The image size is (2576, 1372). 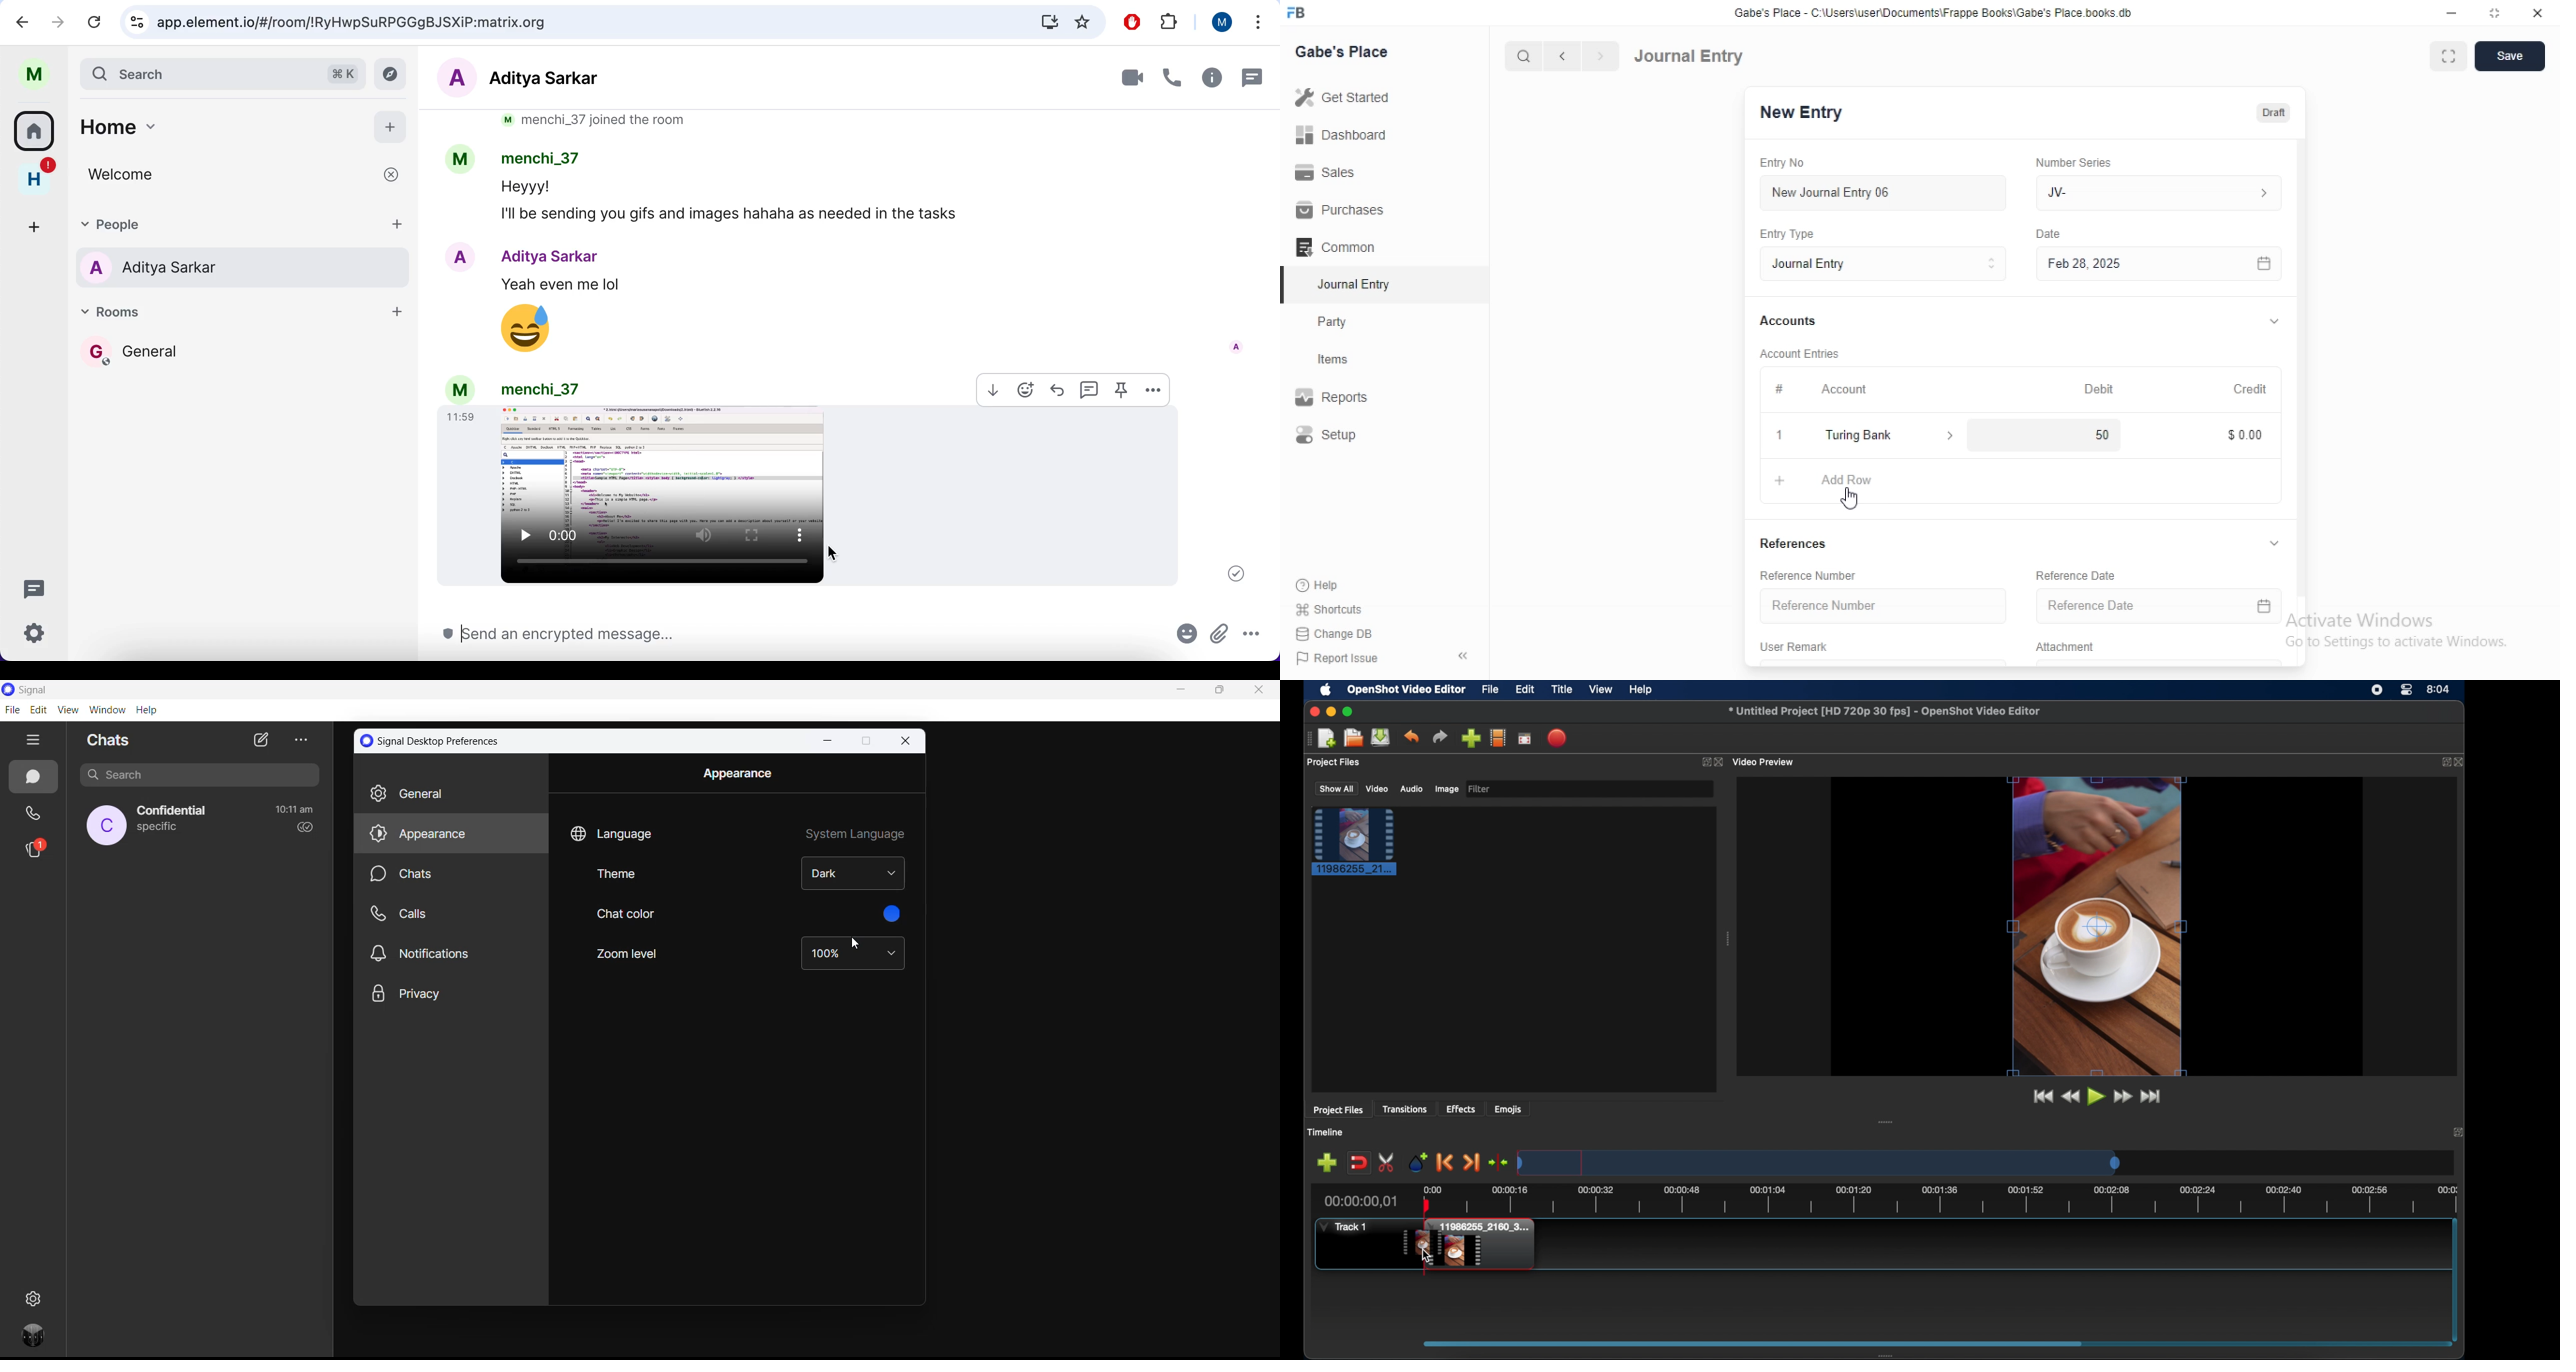 I want to click on add marker, so click(x=1419, y=1162).